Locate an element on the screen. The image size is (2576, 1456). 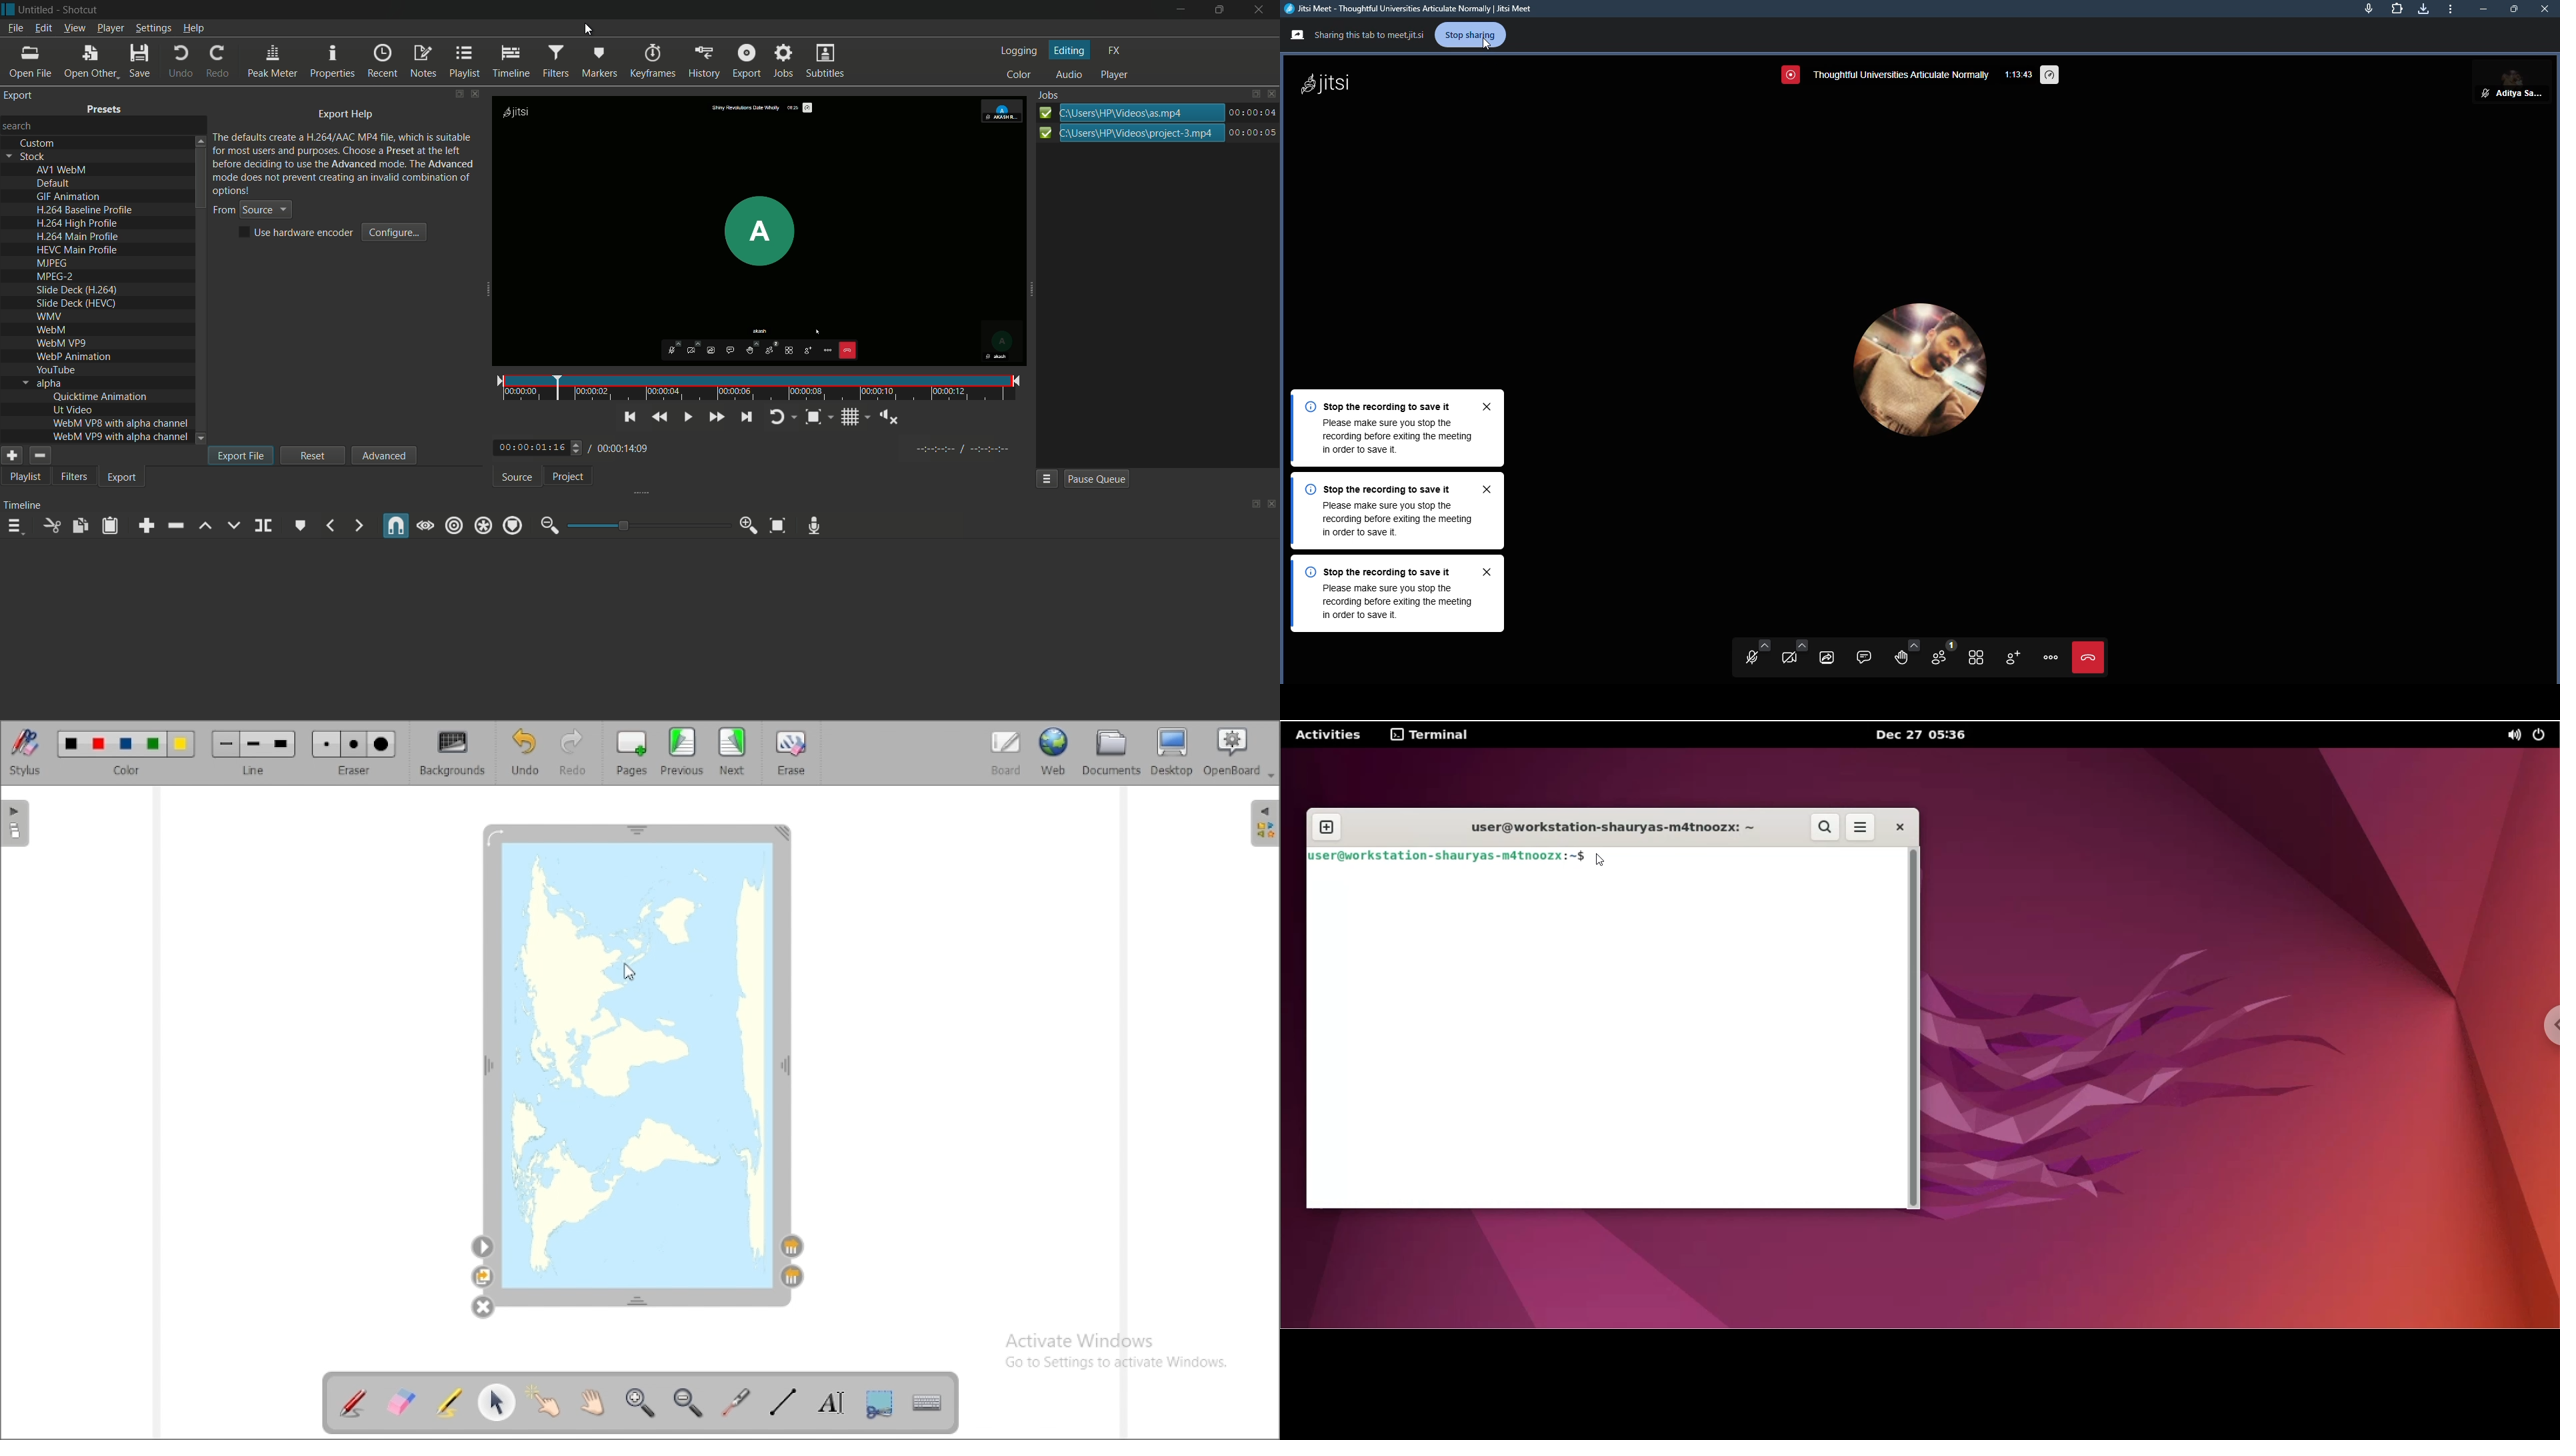
power options is located at coordinates (2542, 735).